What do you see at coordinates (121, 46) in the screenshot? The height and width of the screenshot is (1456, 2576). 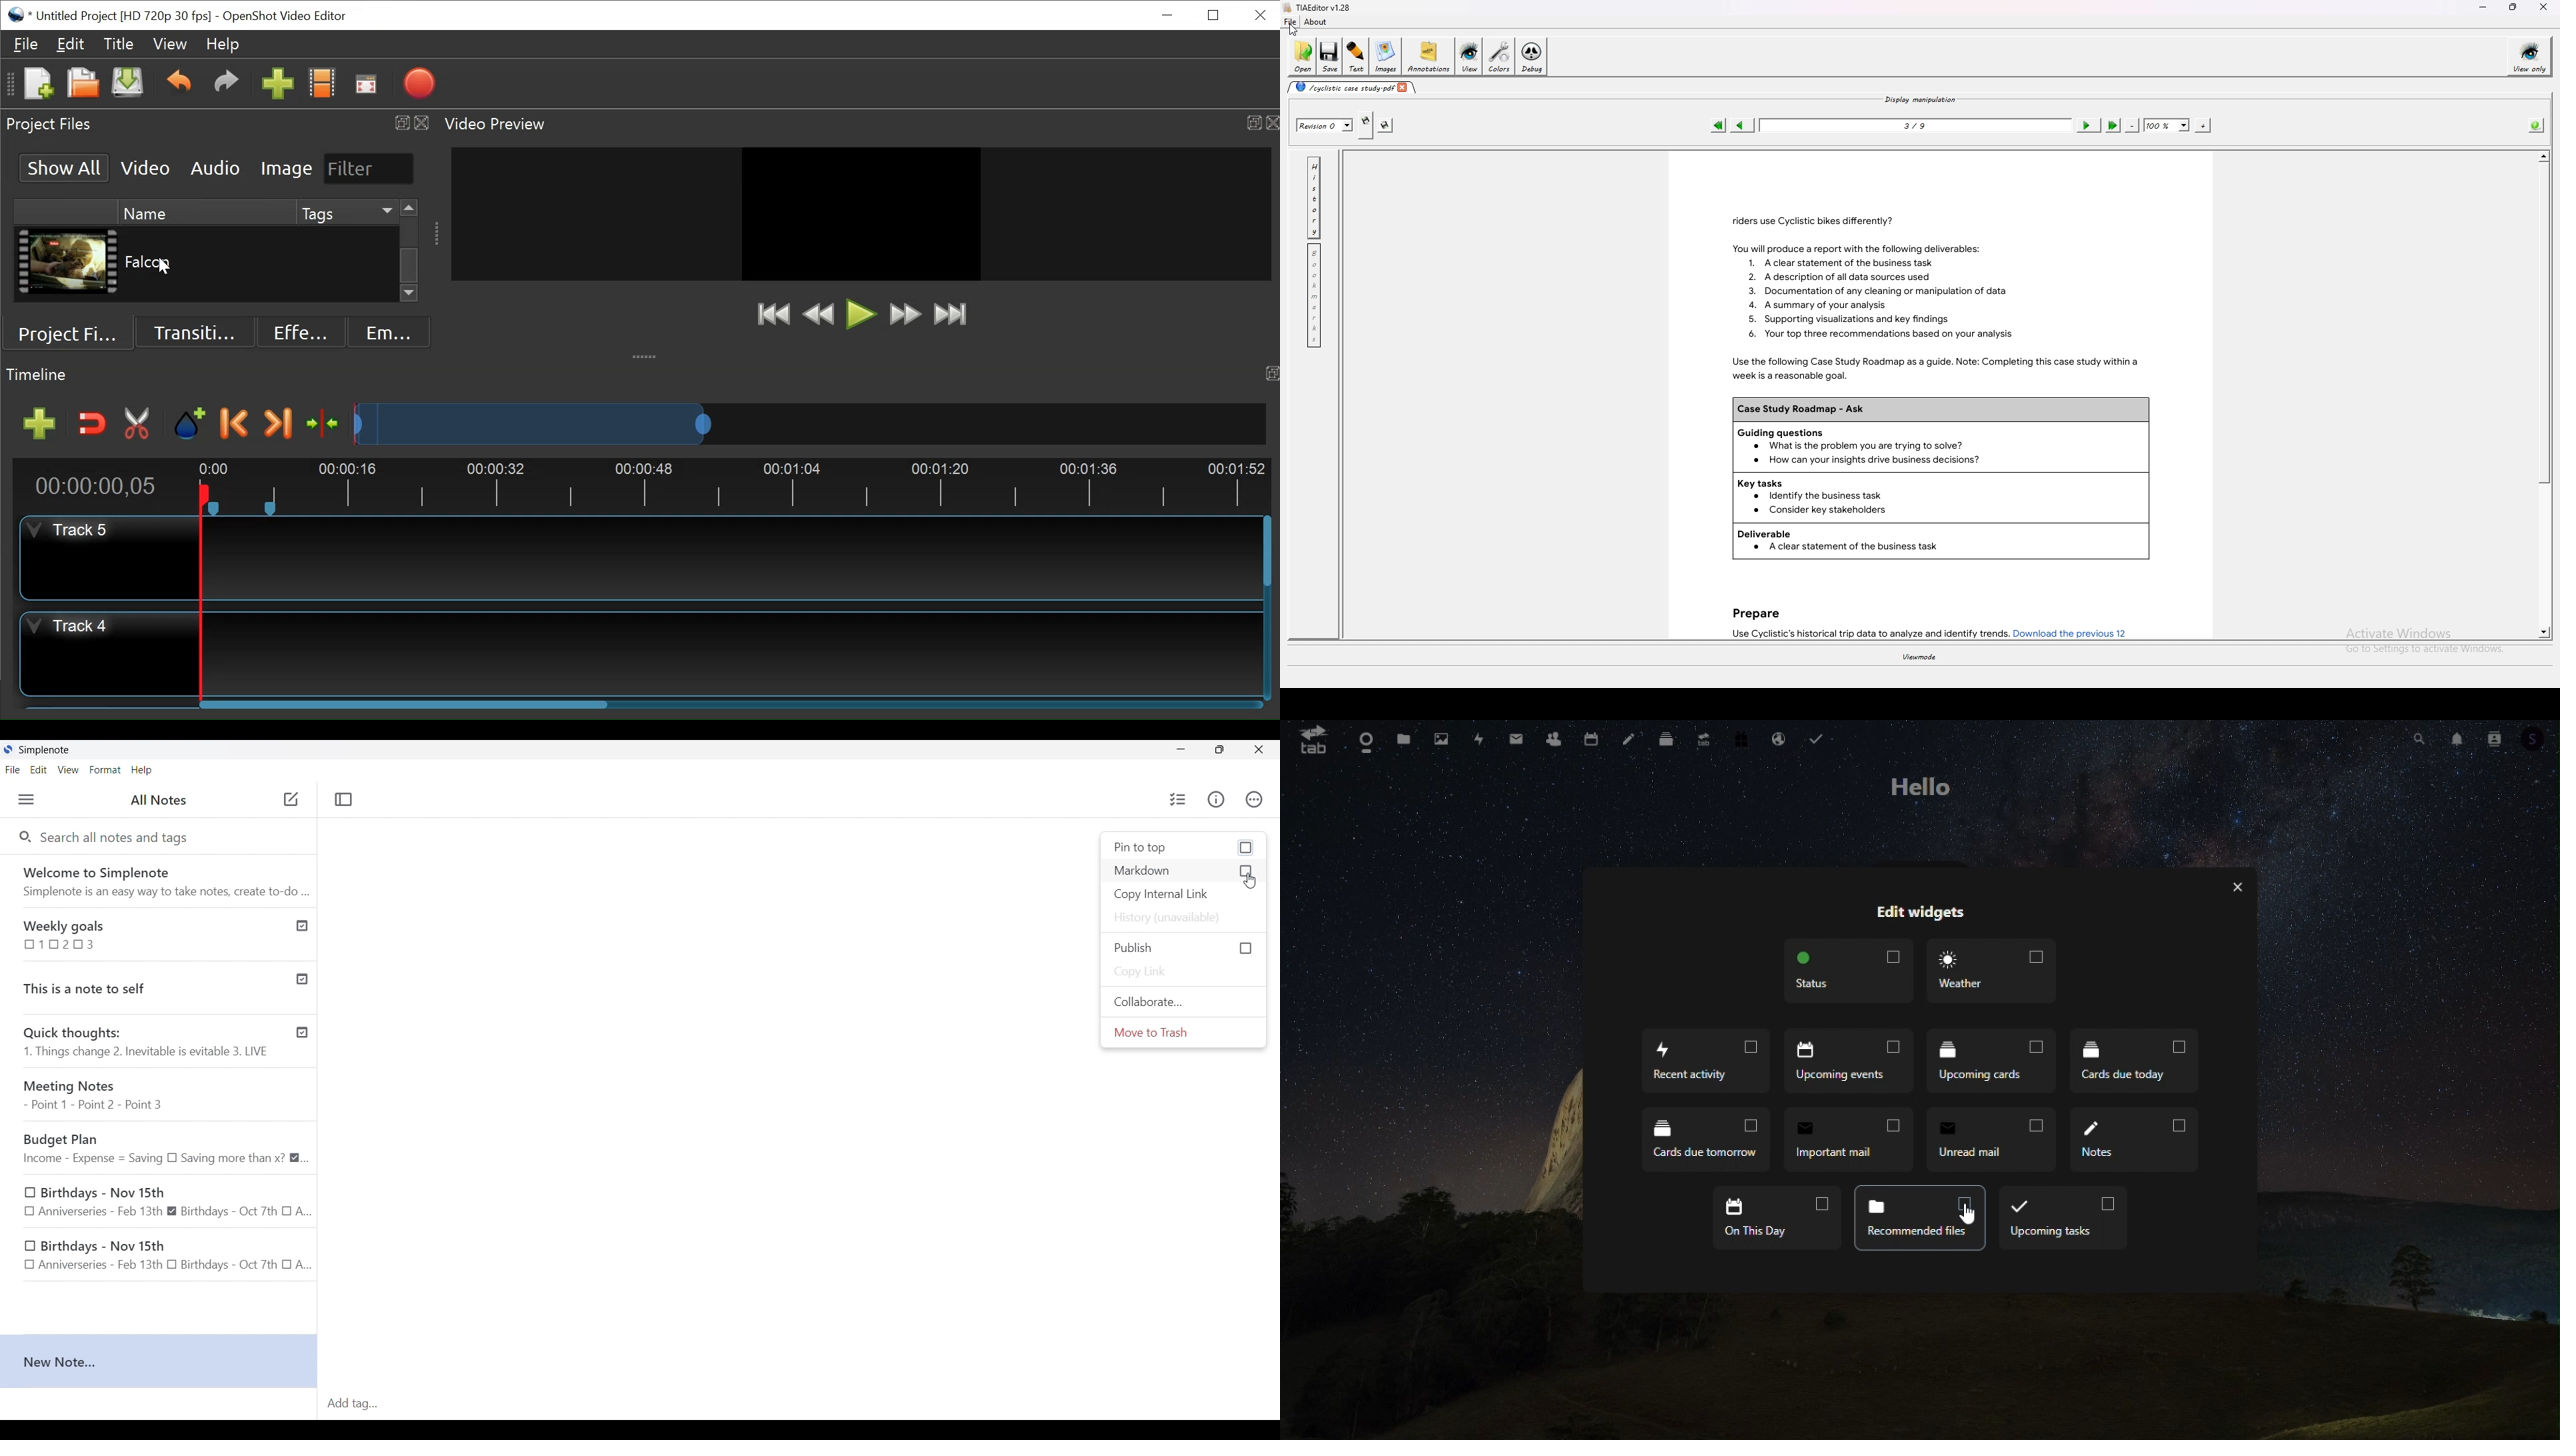 I see `Title` at bounding box center [121, 46].